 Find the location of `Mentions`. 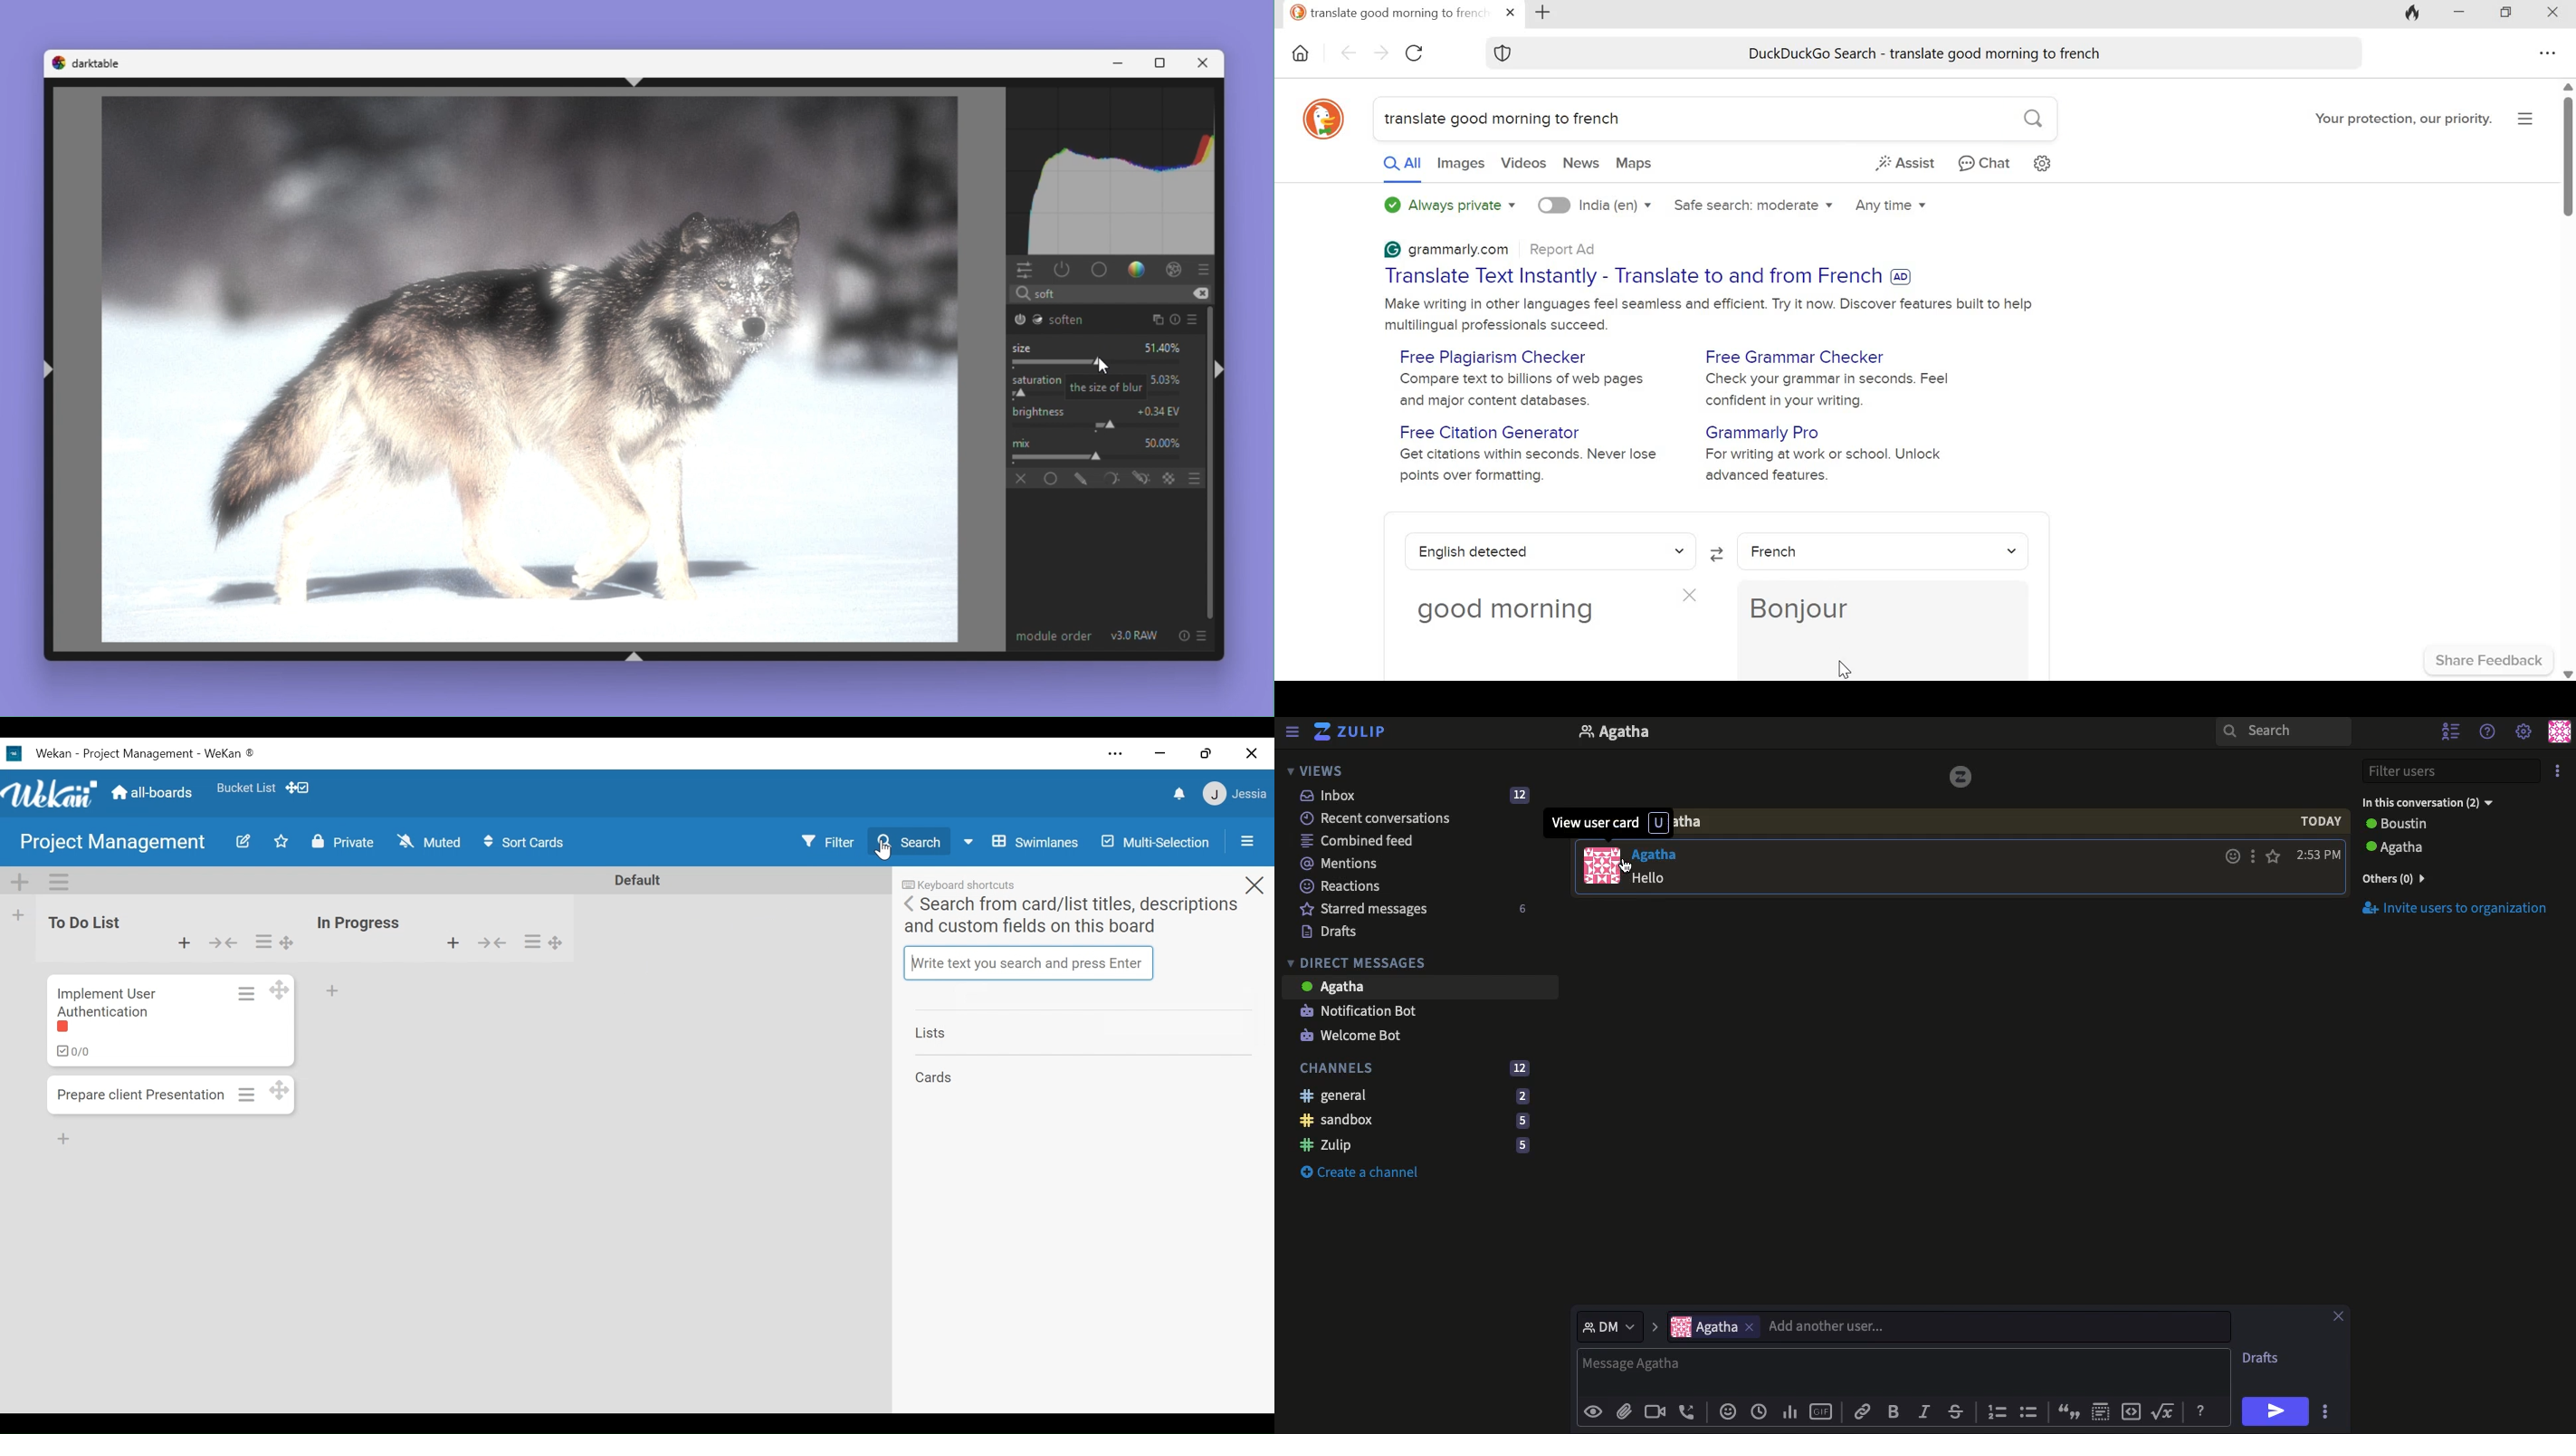

Mentions is located at coordinates (1344, 865).